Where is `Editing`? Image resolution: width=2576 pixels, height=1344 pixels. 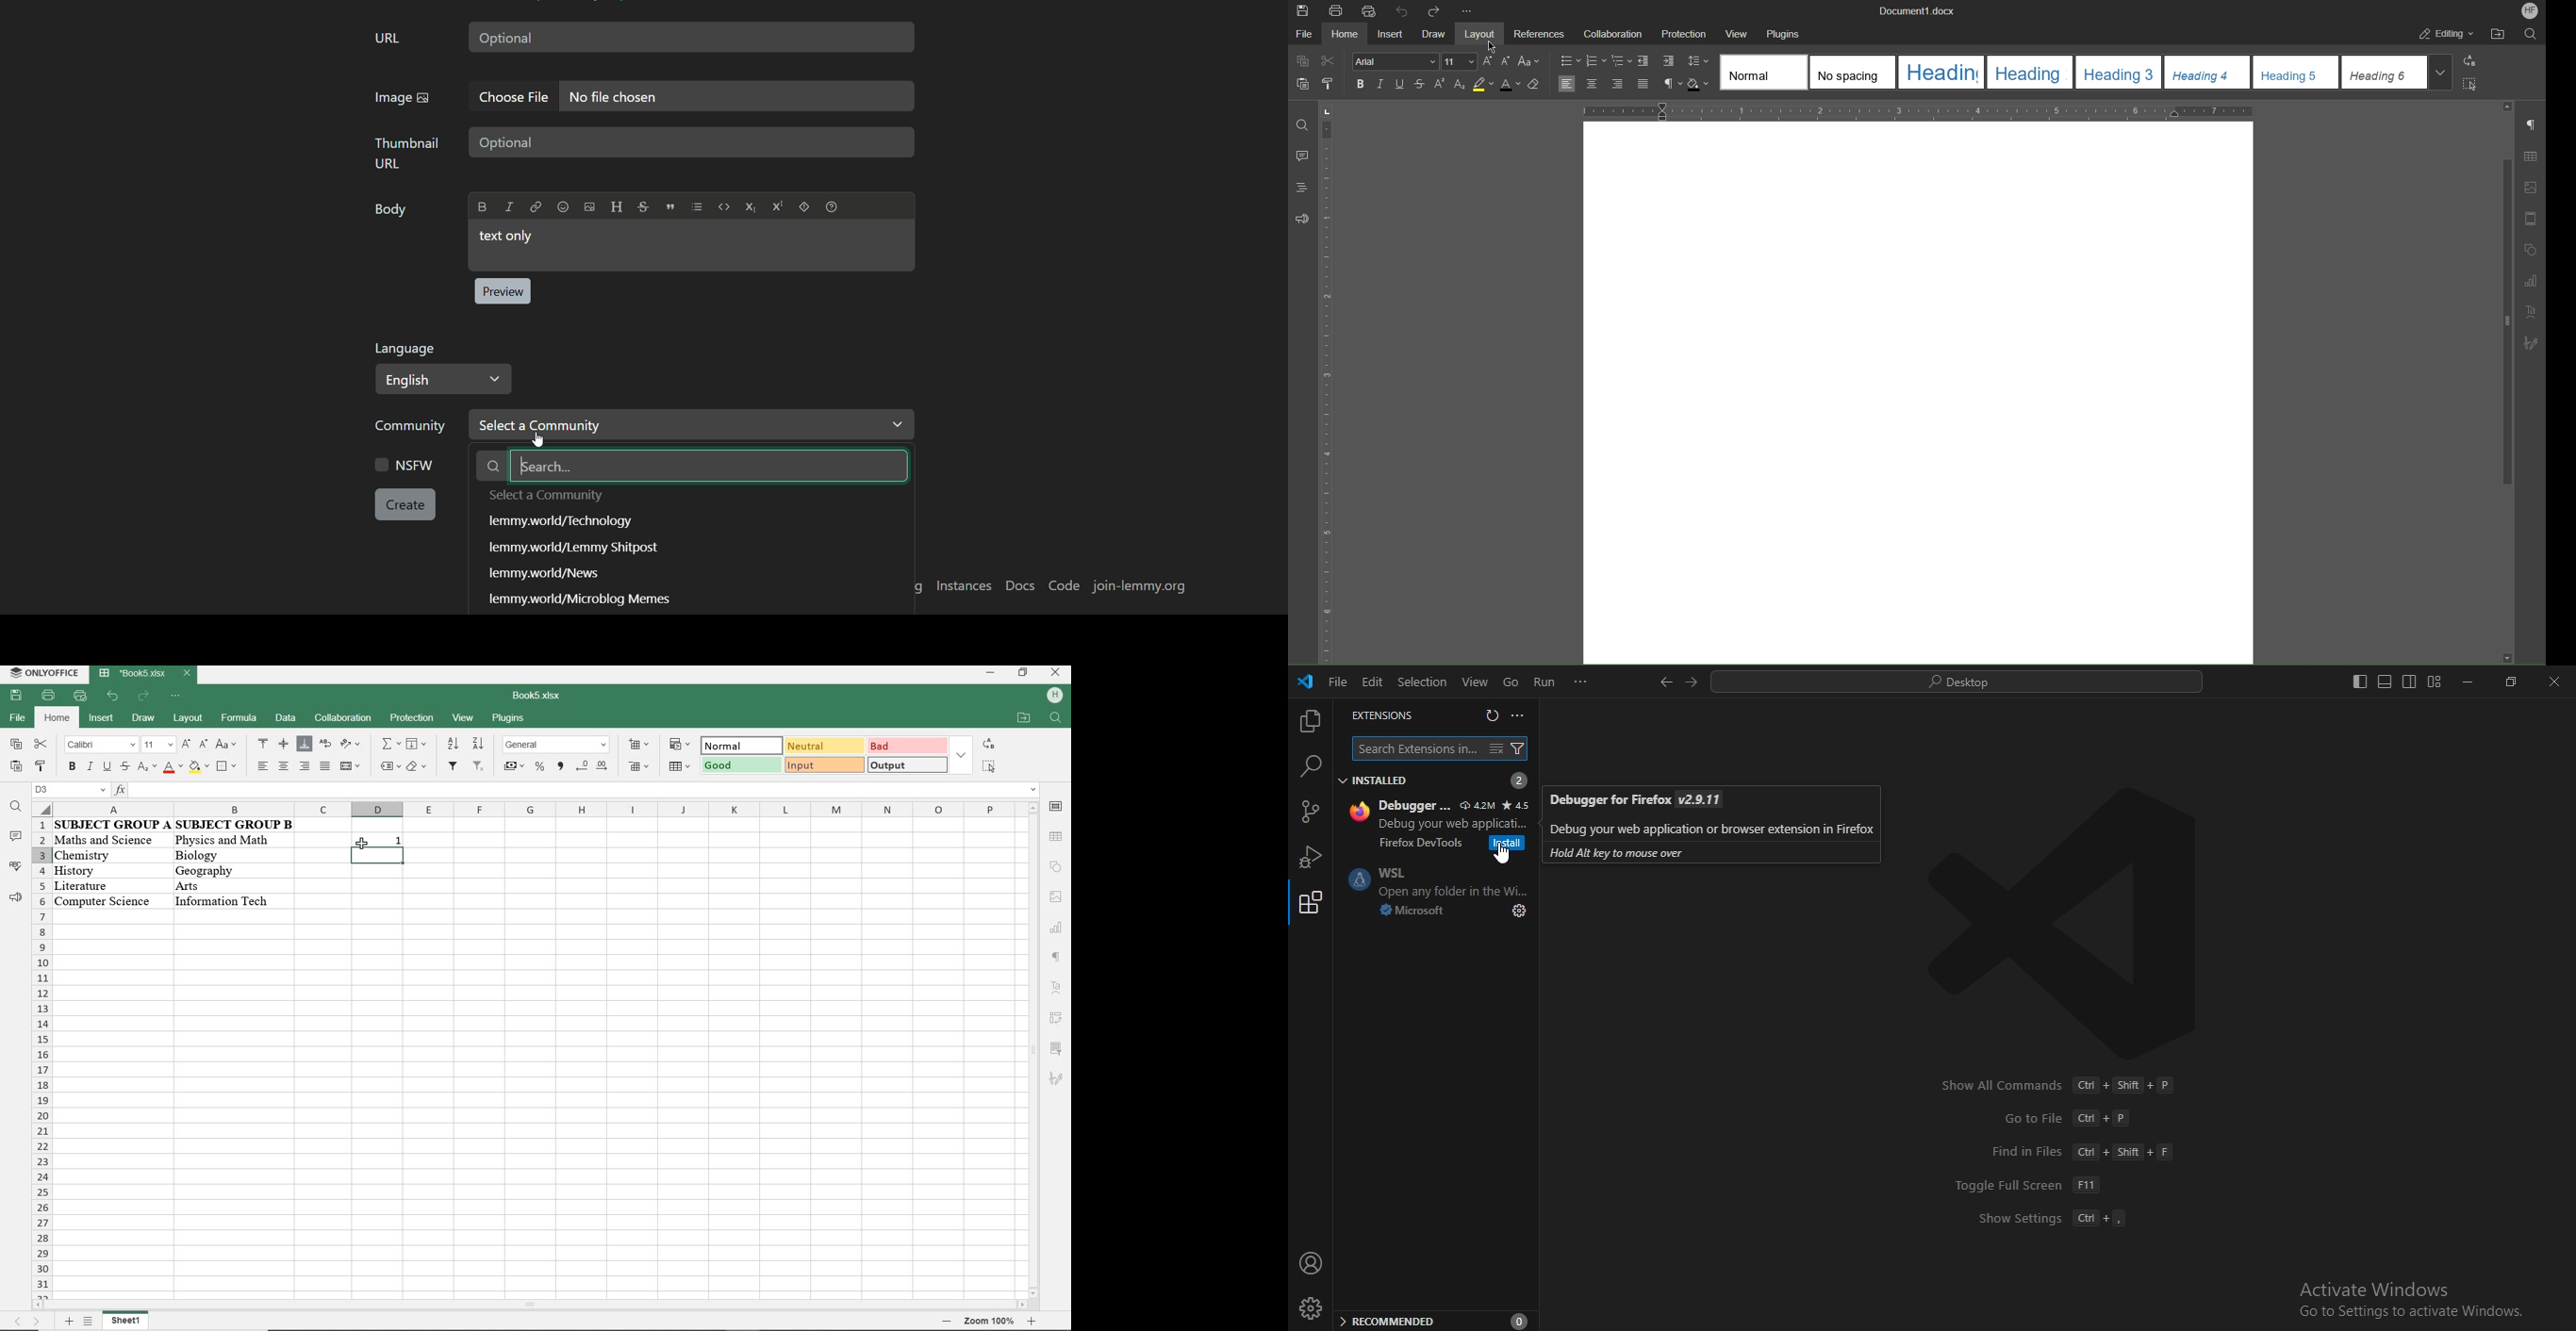
Editing is located at coordinates (2445, 33).